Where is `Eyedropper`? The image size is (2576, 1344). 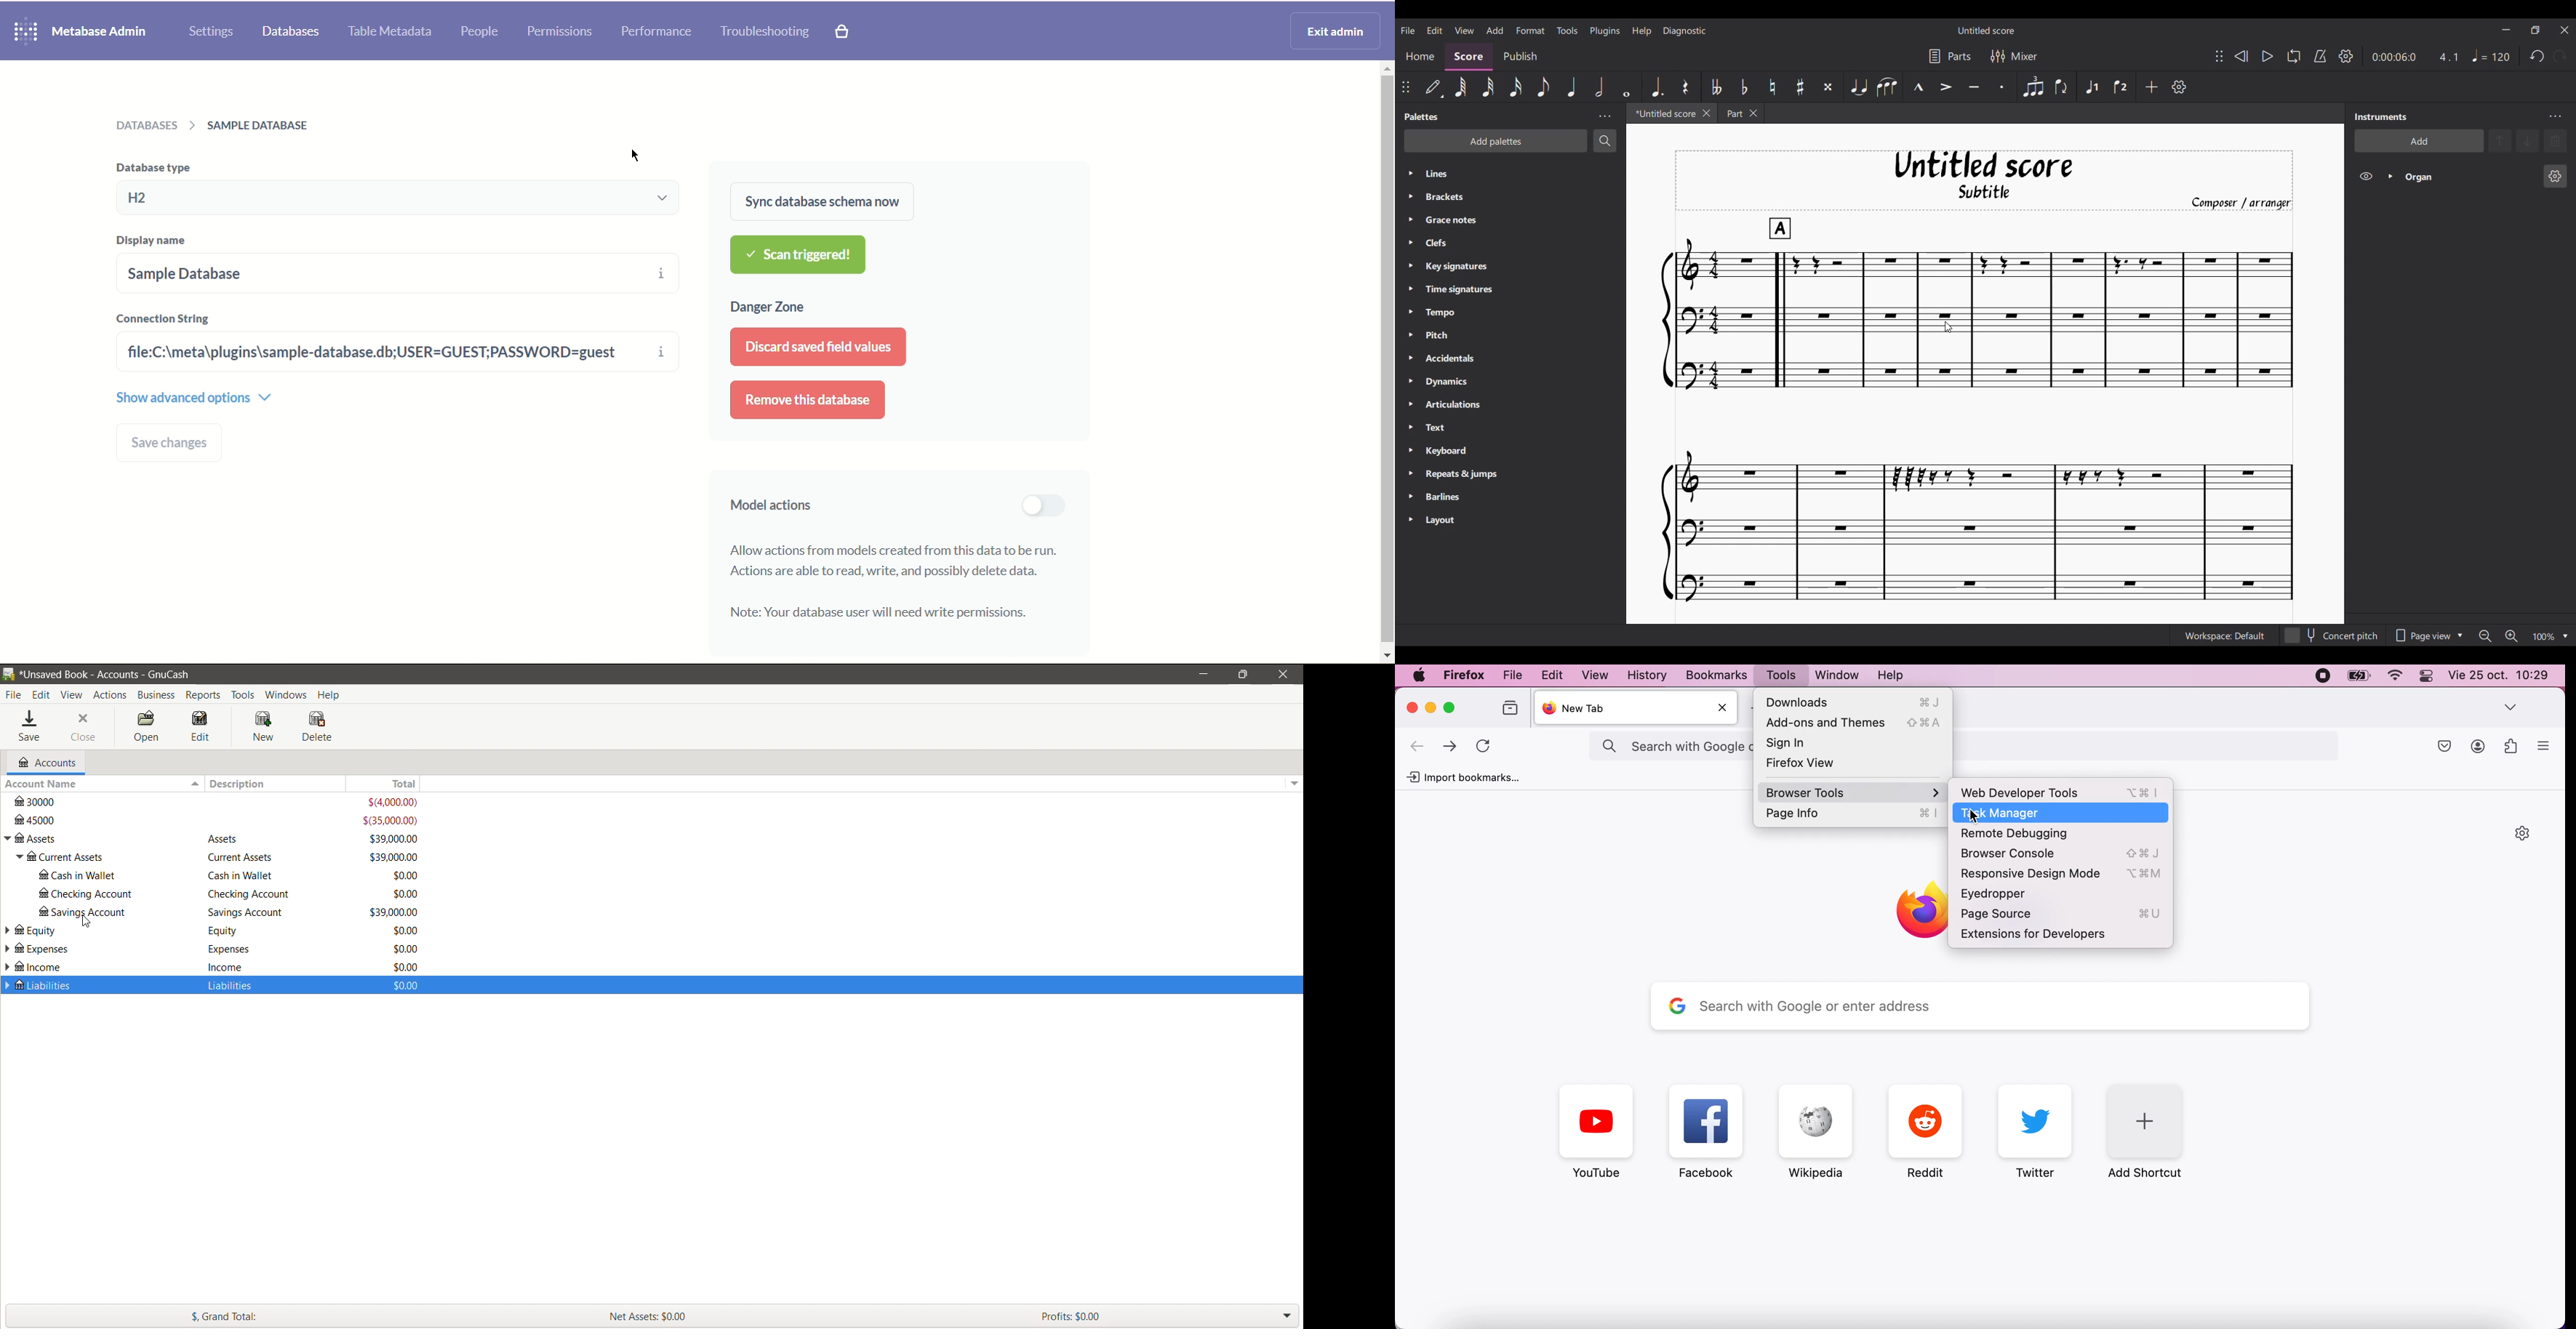 Eyedropper is located at coordinates (2063, 894).